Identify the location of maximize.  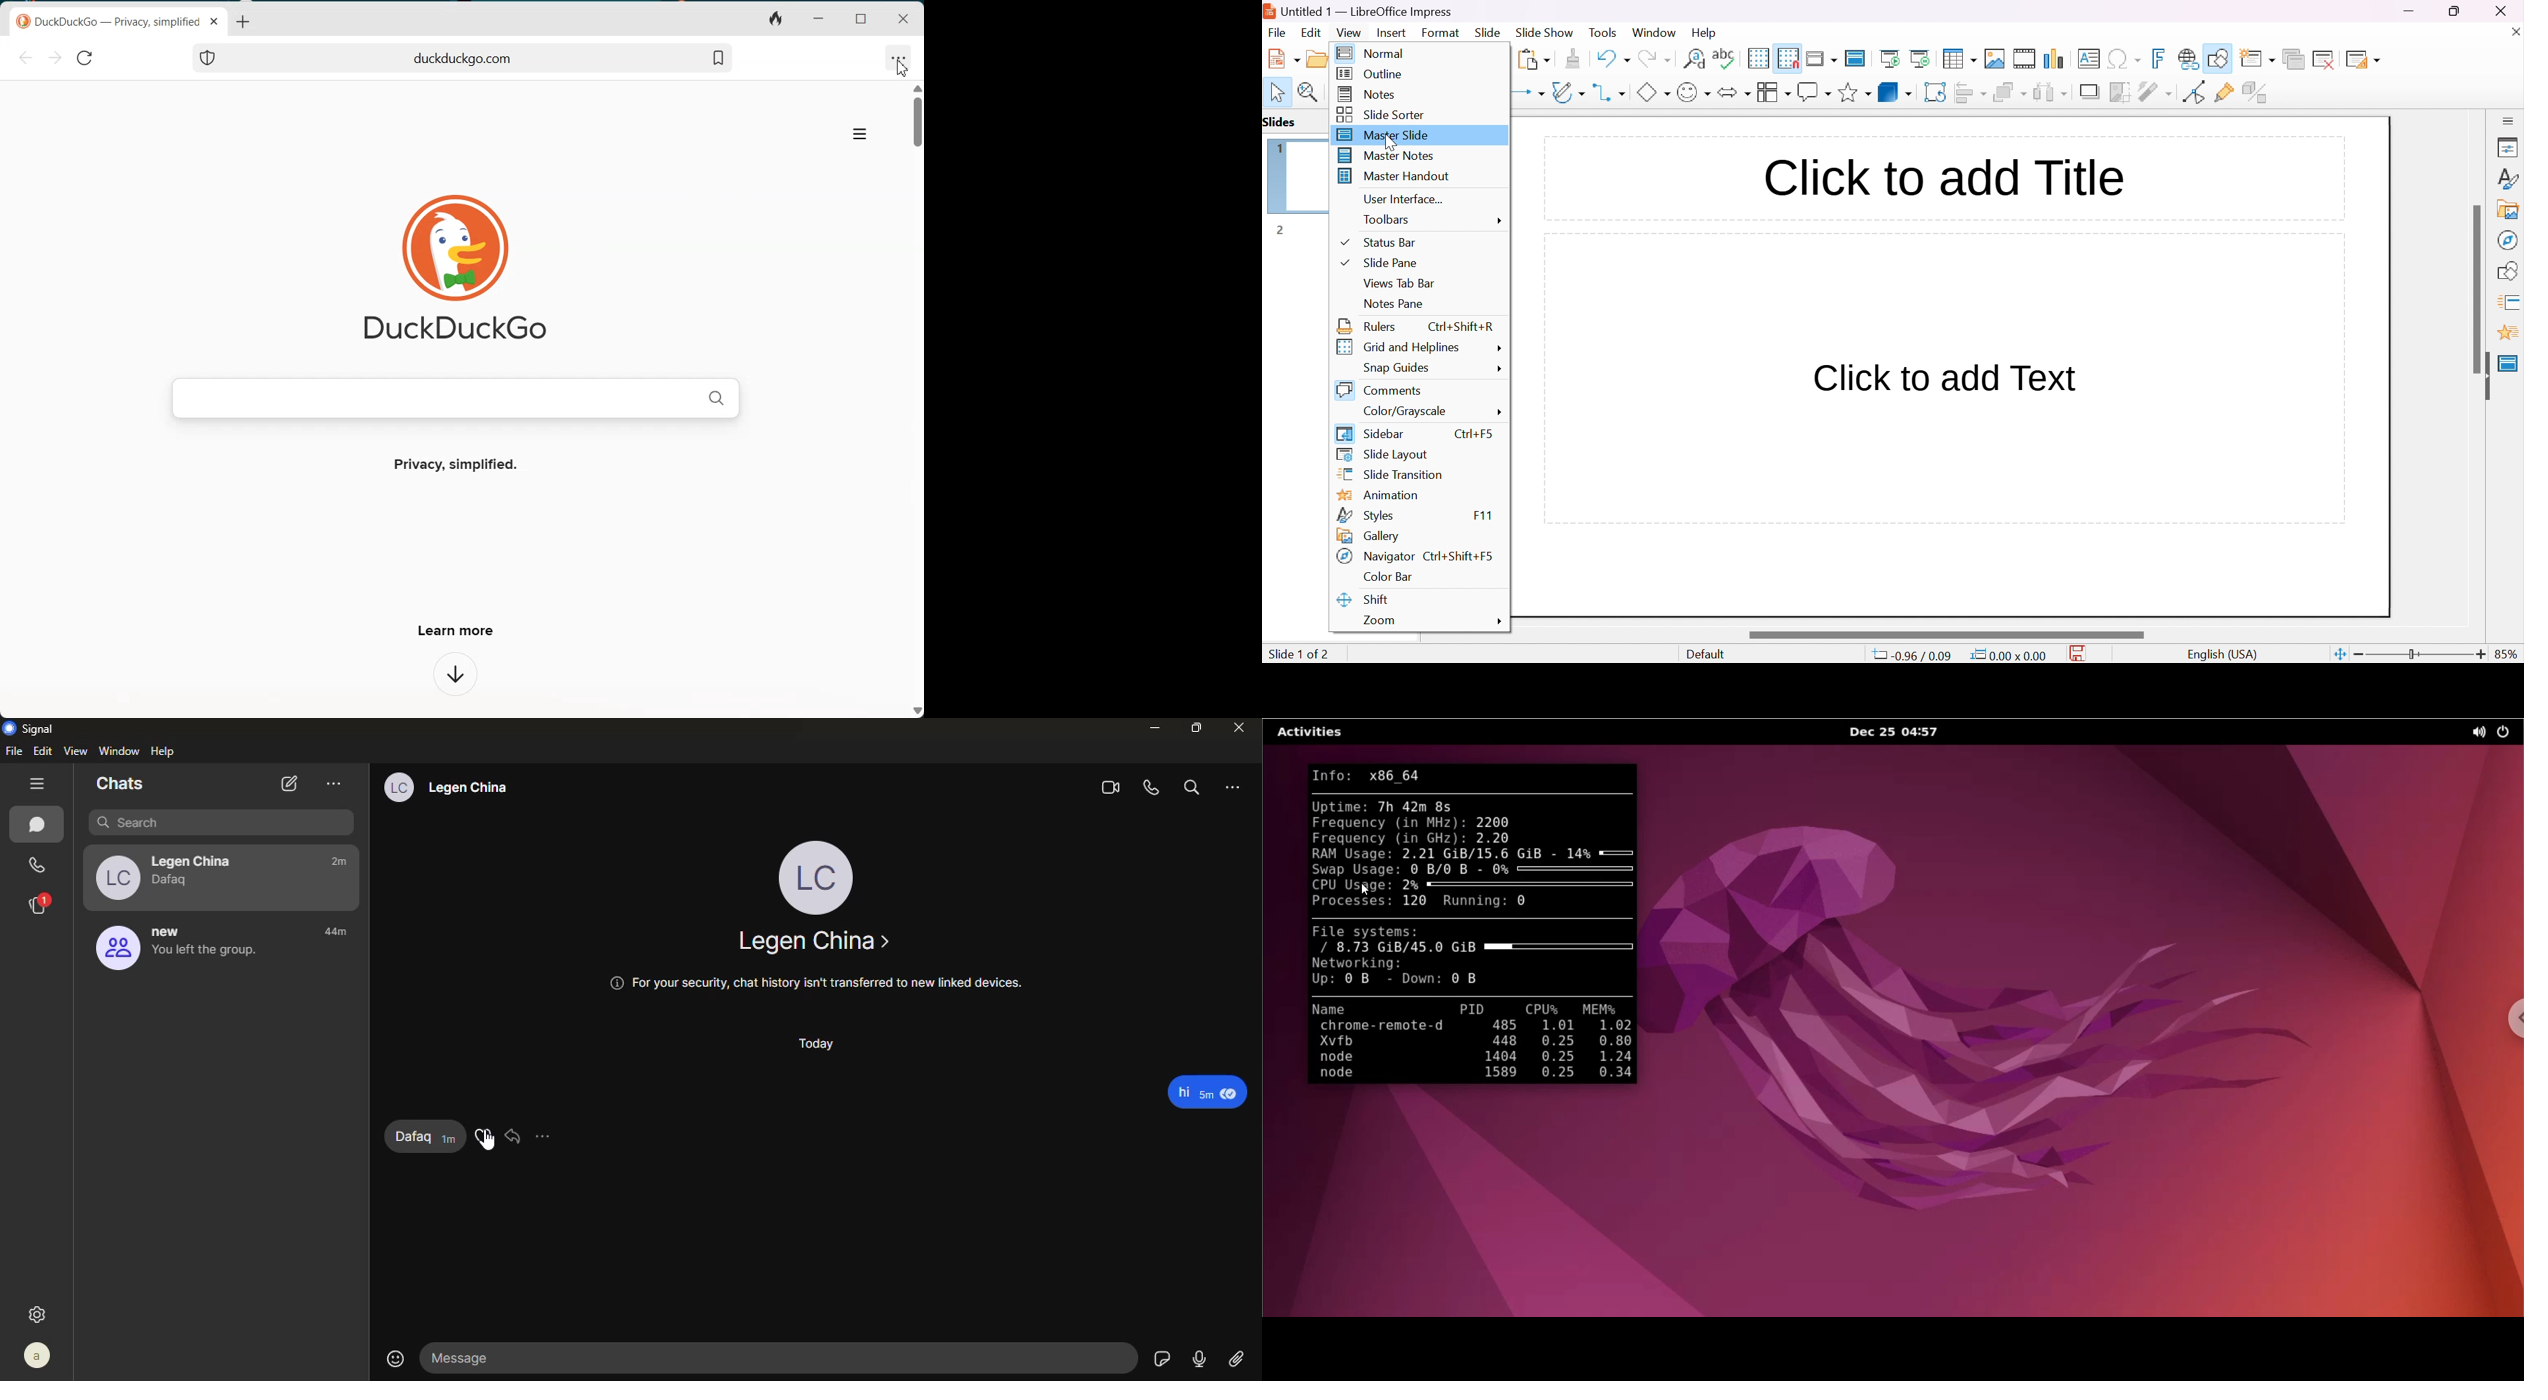
(1195, 729).